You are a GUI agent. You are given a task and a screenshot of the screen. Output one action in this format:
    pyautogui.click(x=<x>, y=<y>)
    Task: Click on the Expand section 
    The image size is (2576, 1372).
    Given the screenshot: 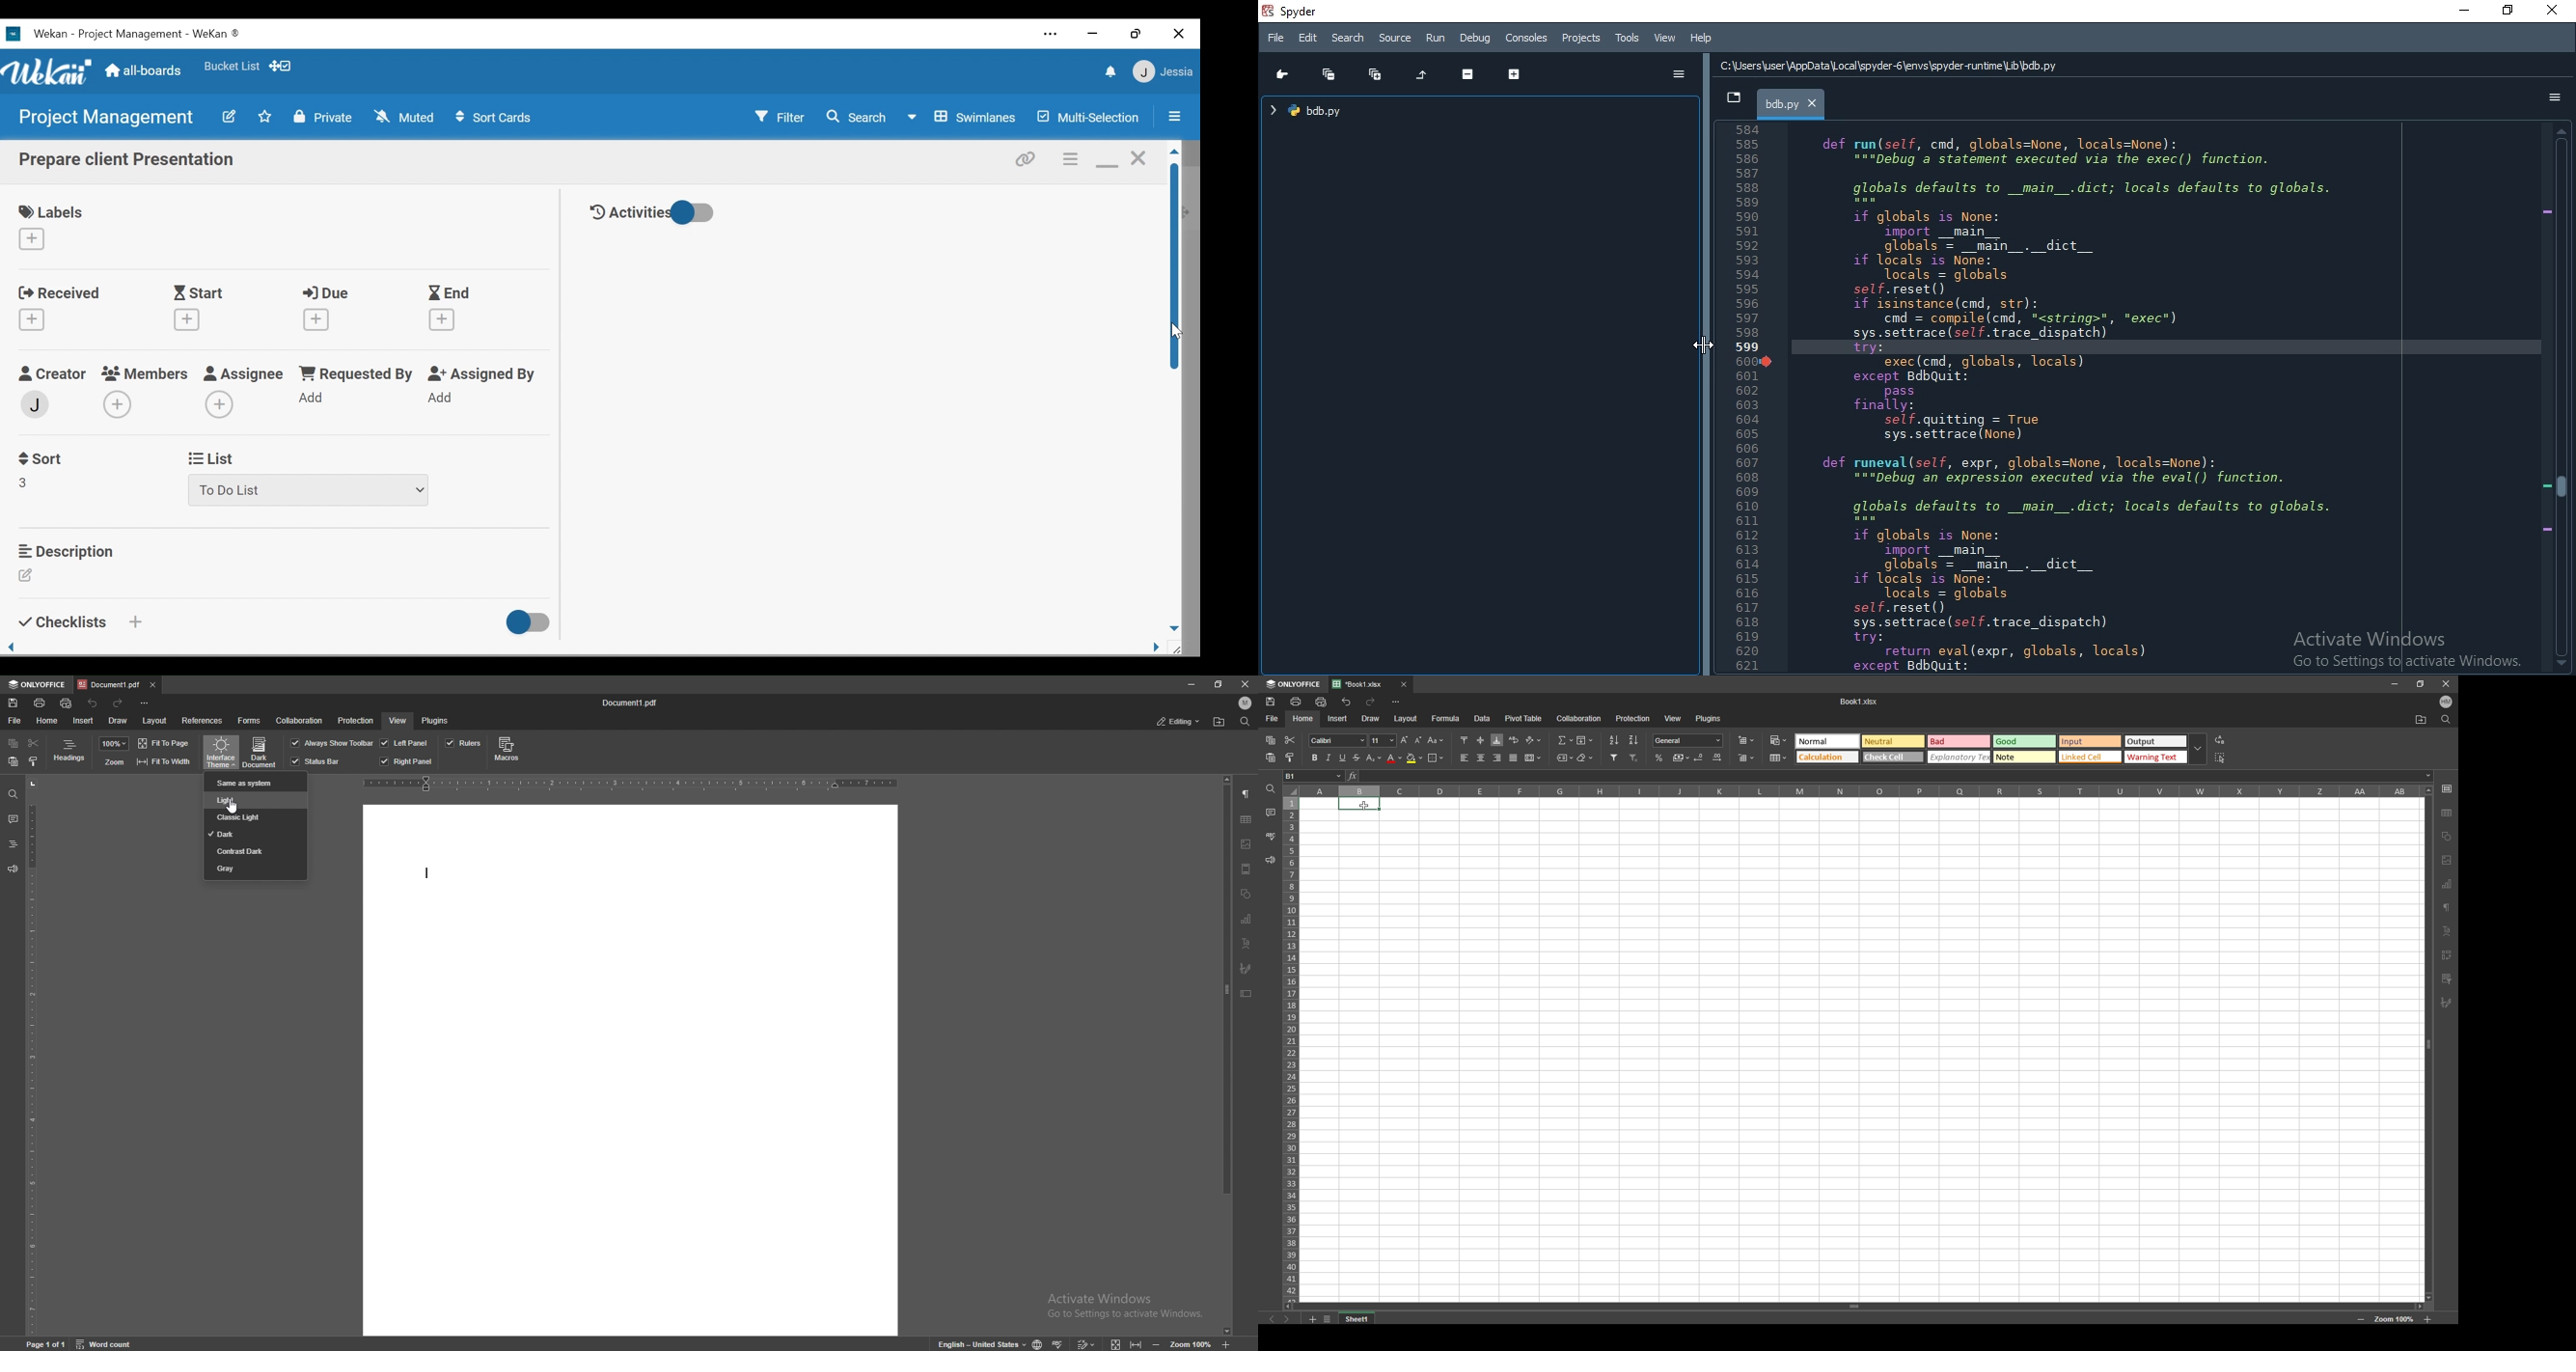 What is the action you would take?
    pyautogui.click(x=1512, y=72)
    